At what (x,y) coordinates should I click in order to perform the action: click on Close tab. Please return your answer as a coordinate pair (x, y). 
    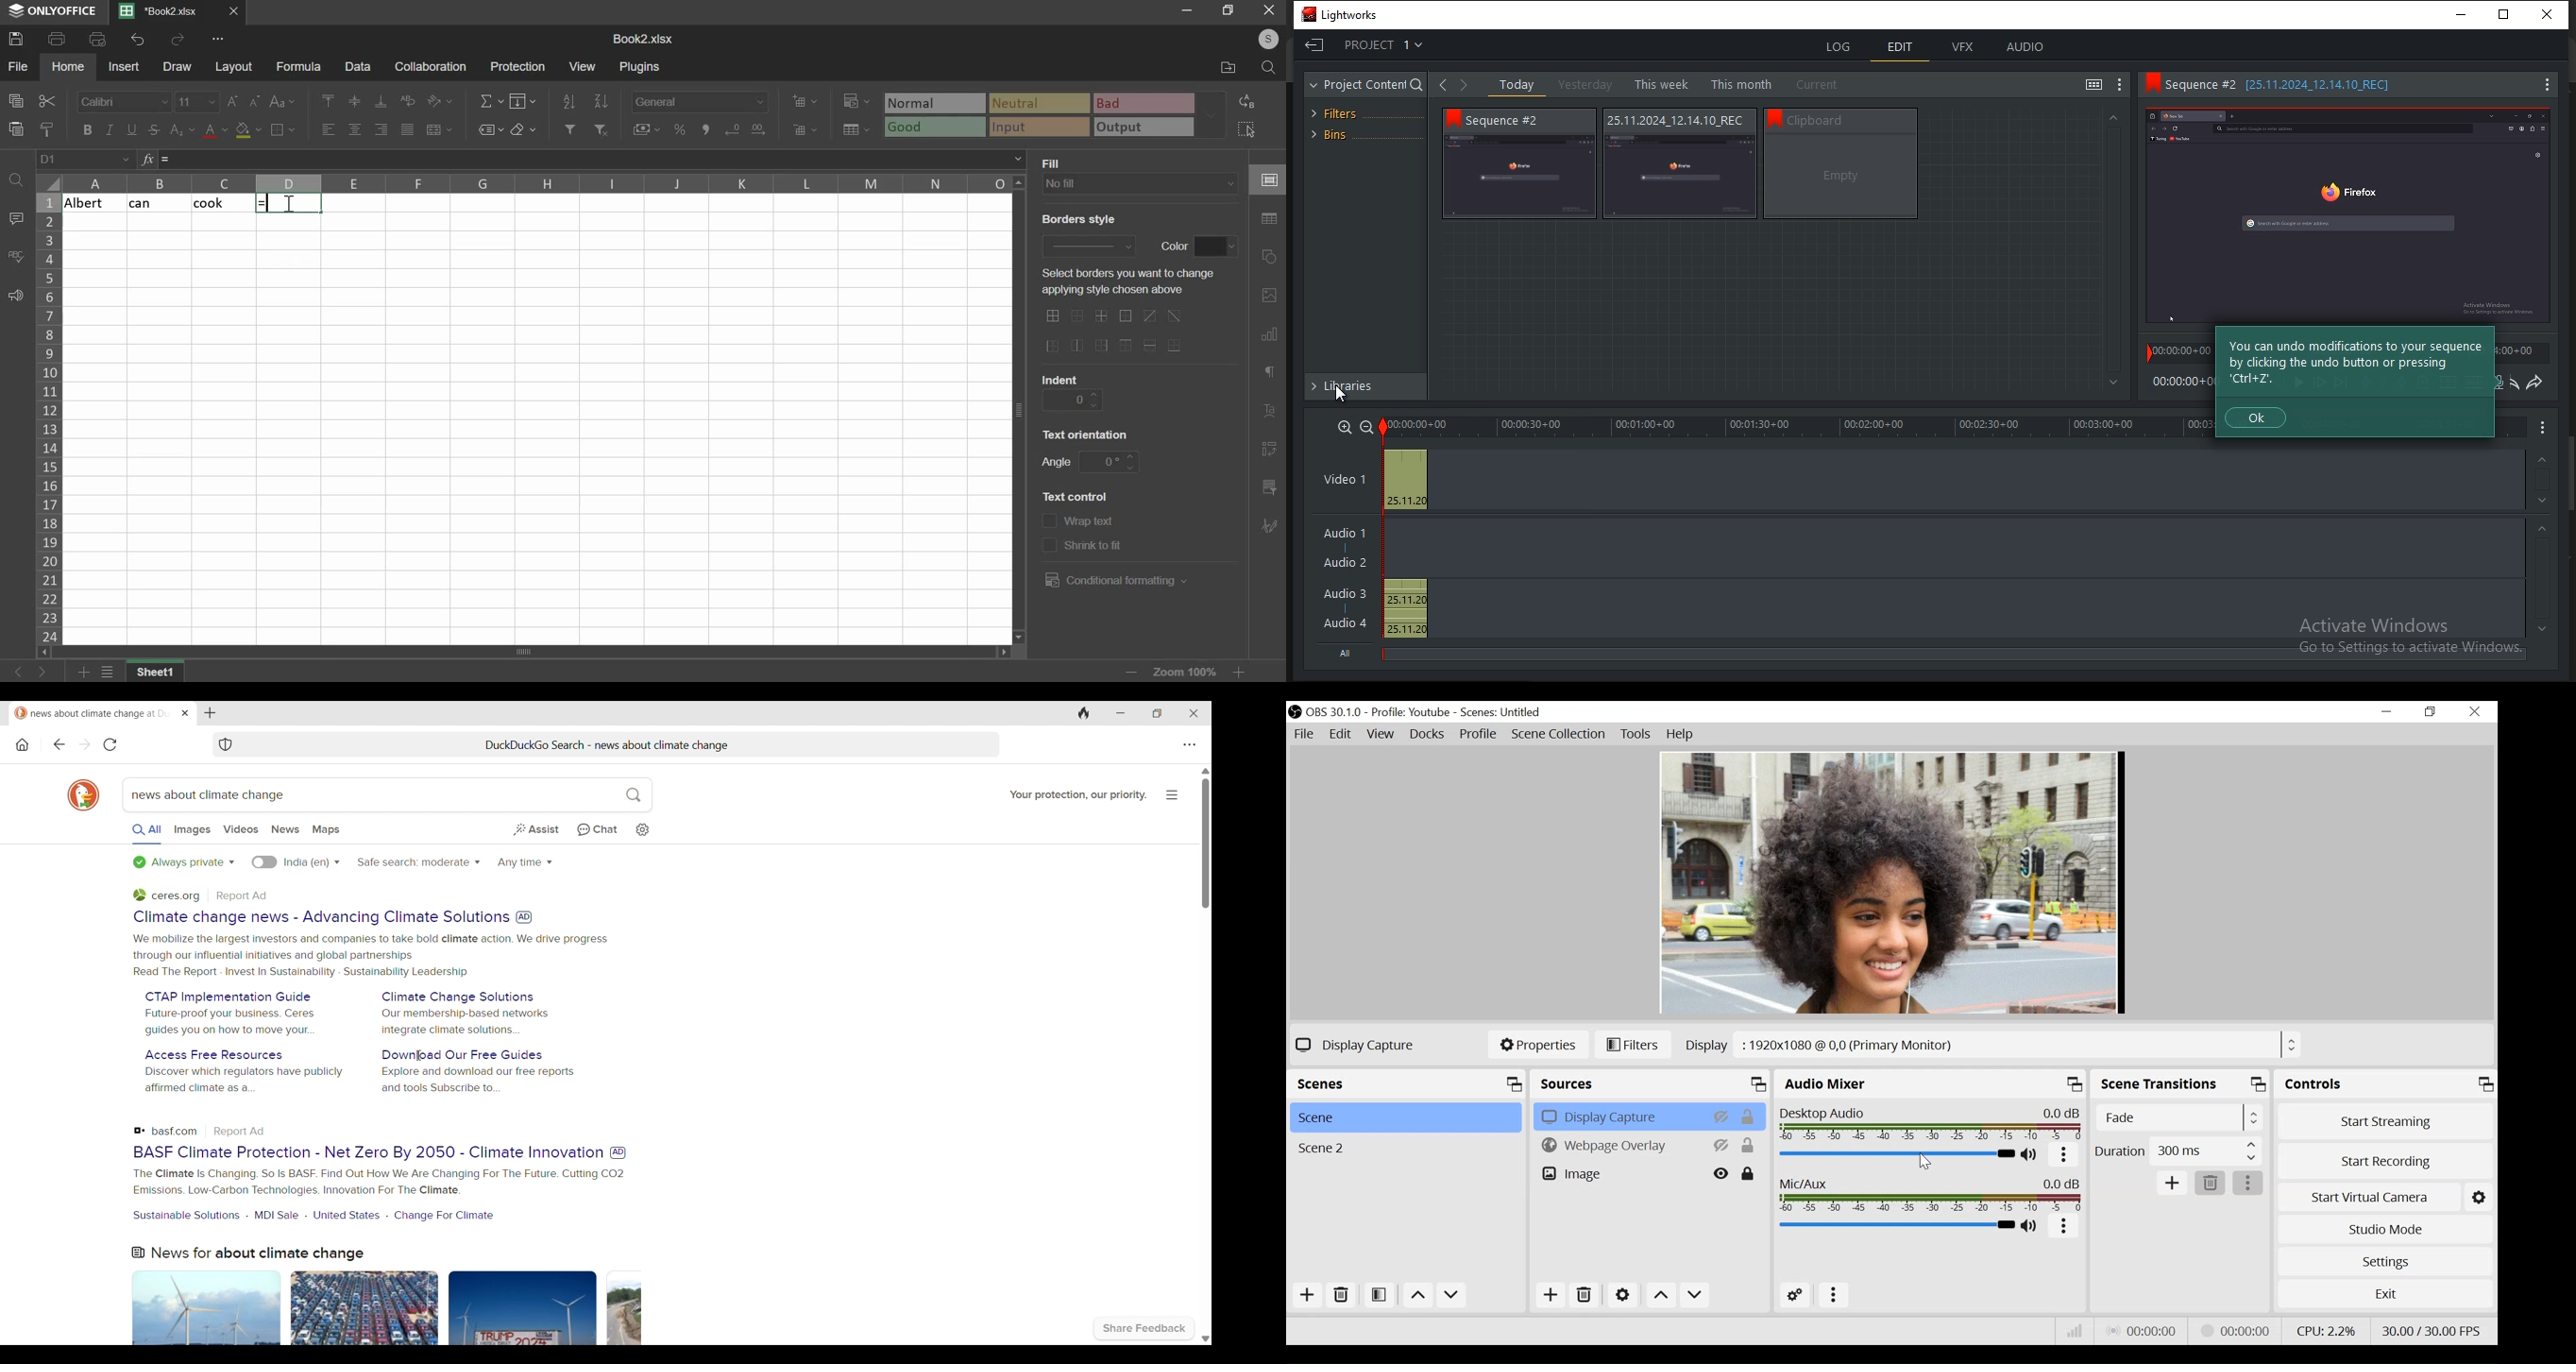
    Looking at the image, I should click on (184, 714).